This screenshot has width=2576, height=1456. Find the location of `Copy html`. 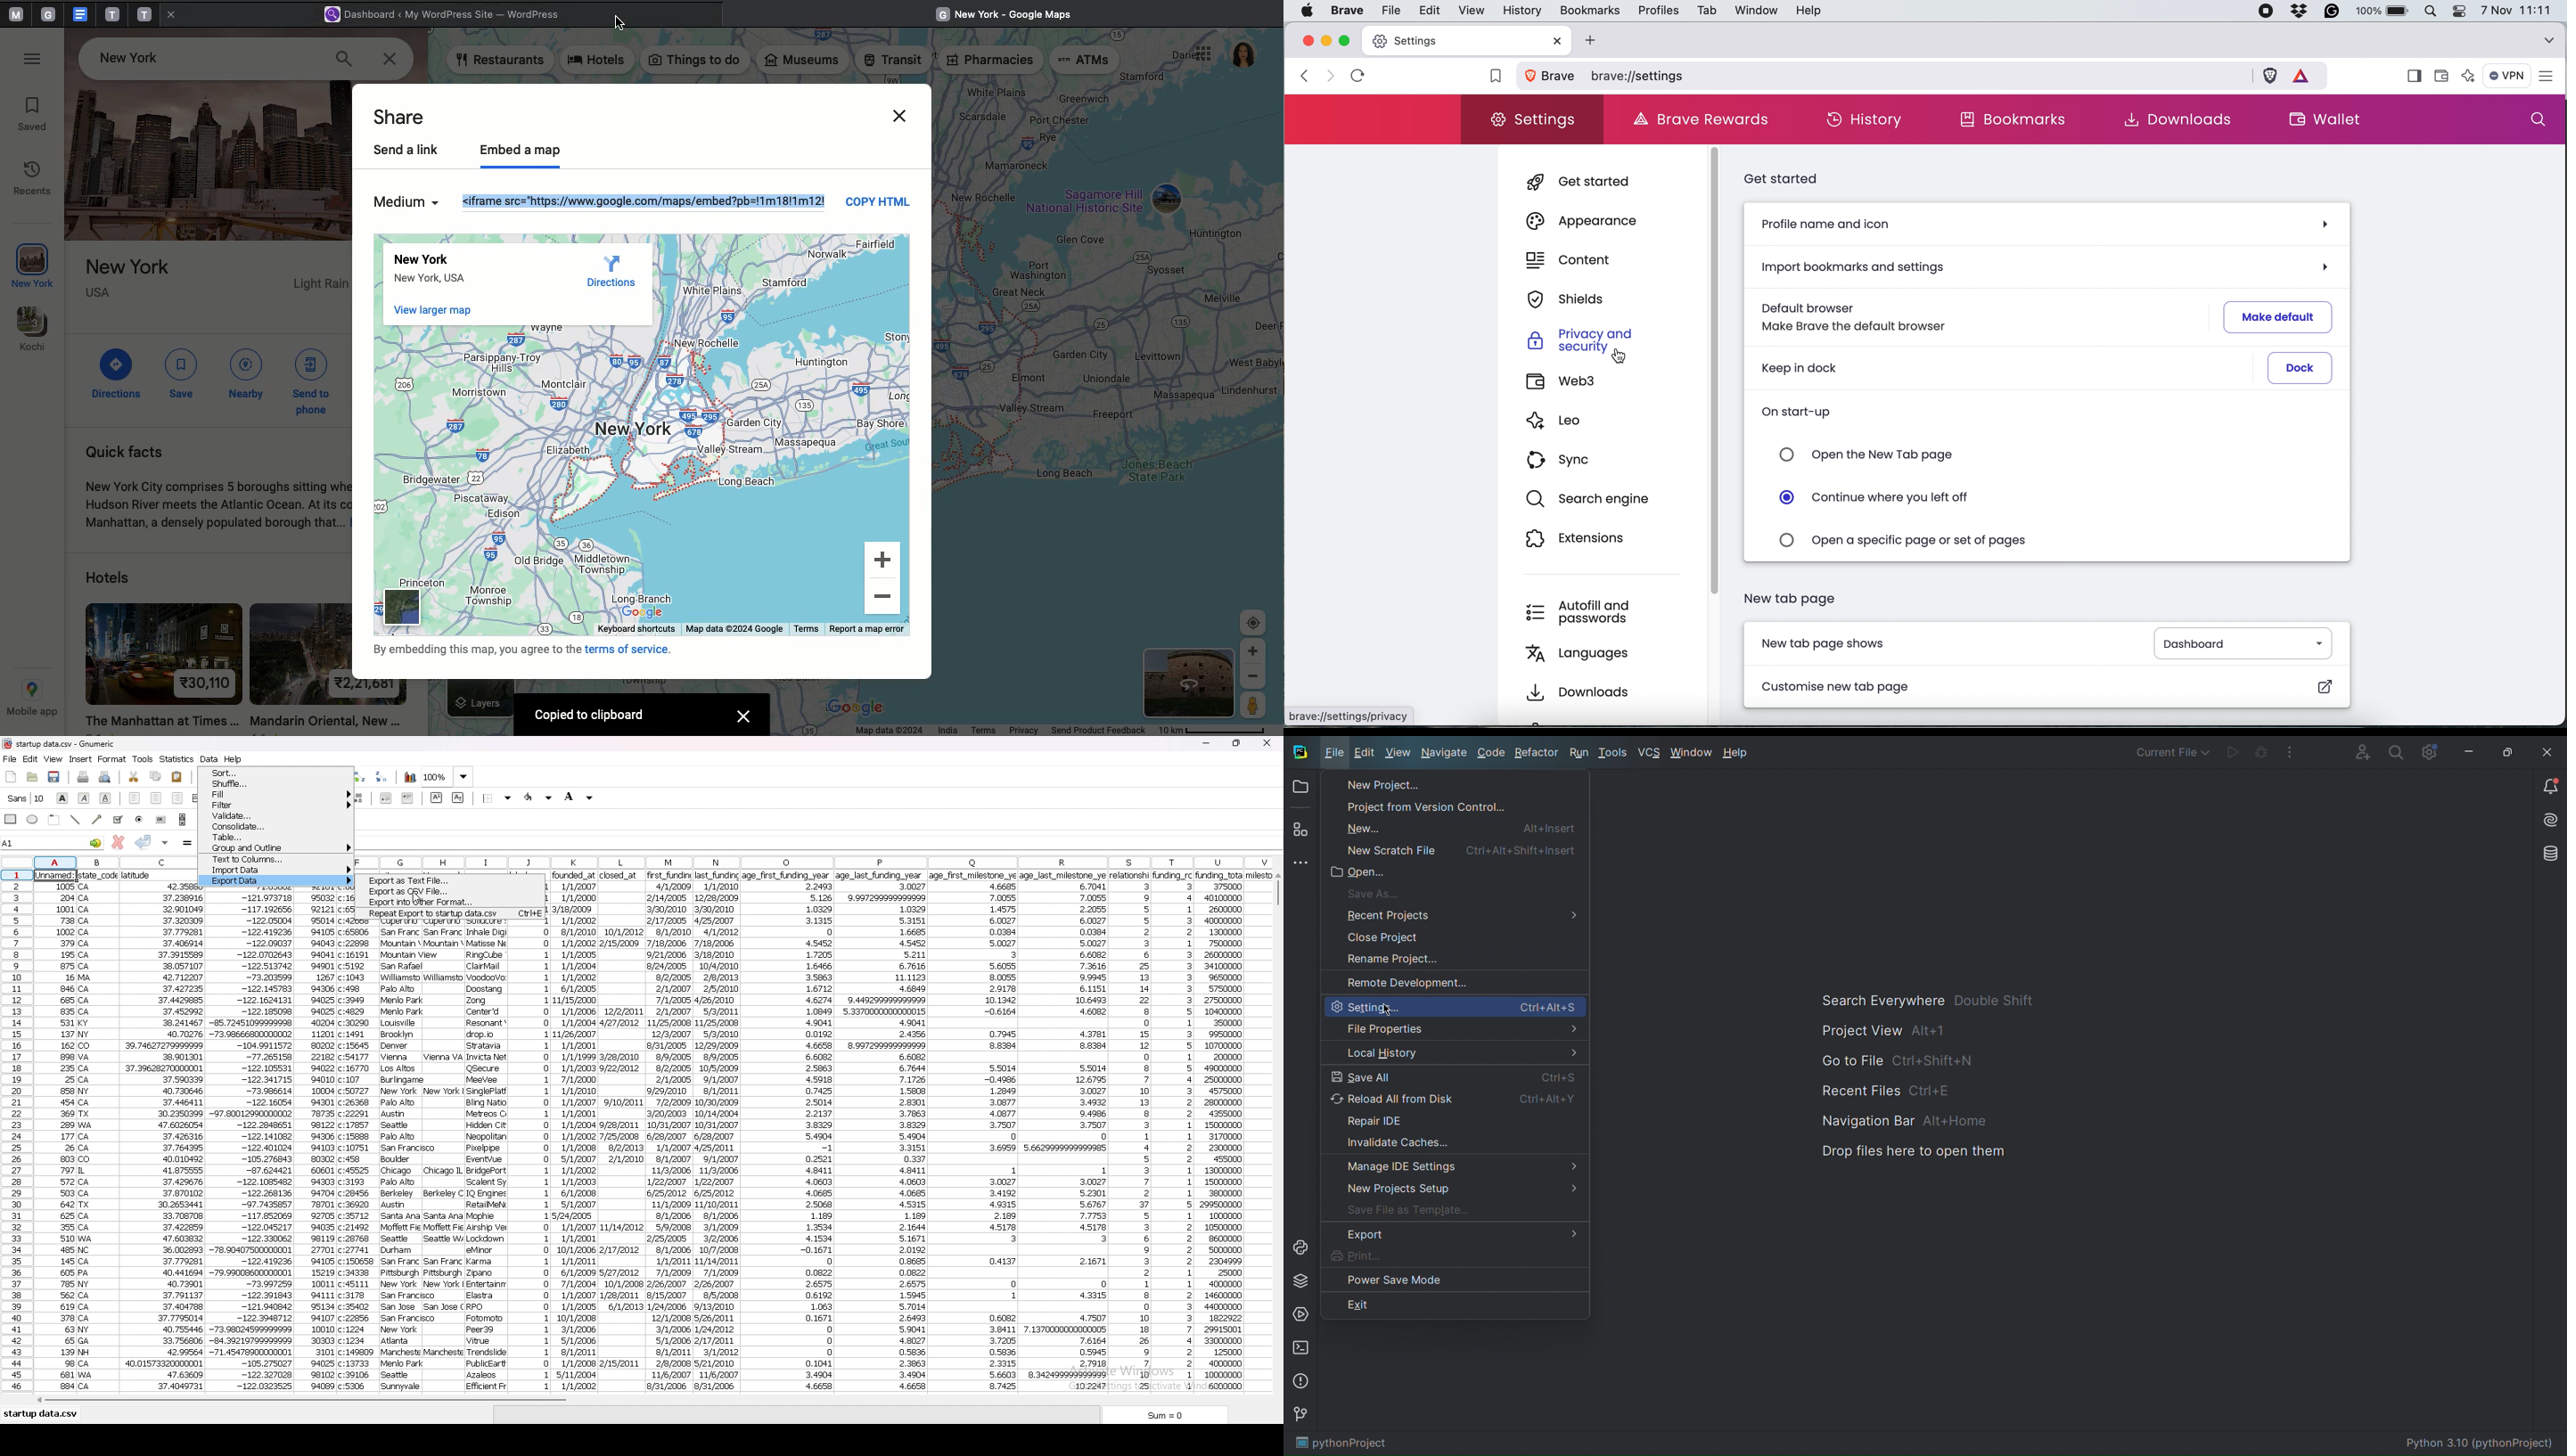

Copy html is located at coordinates (878, 207).